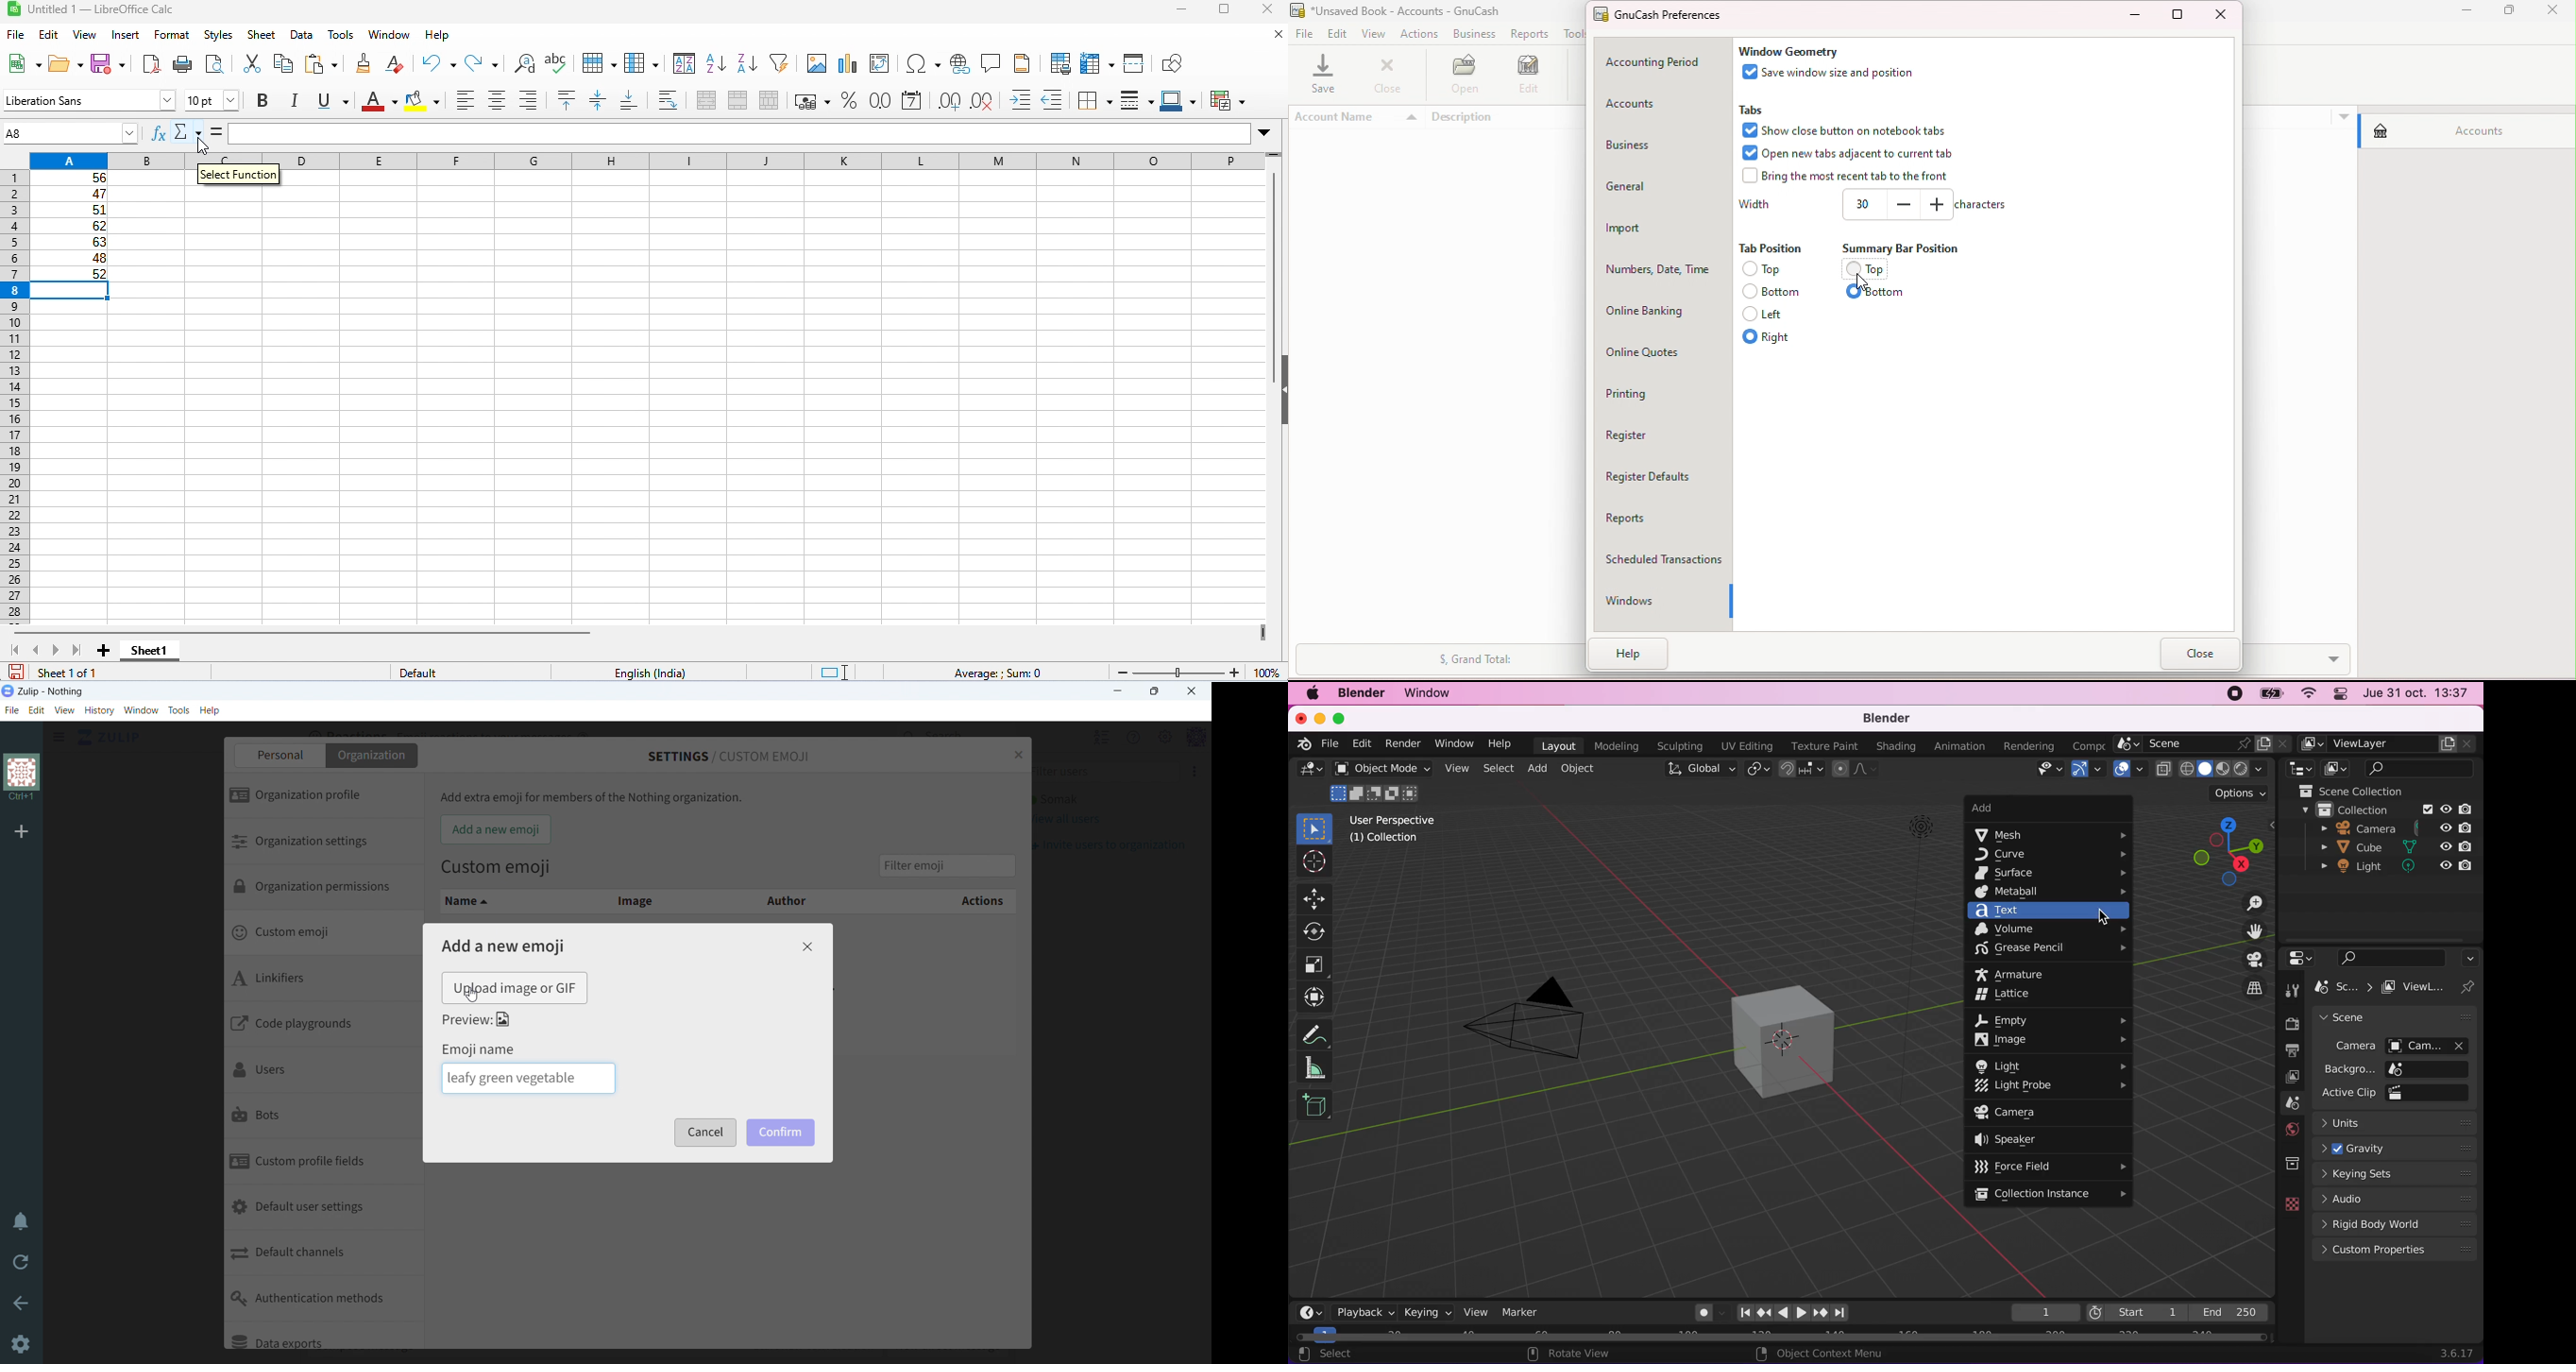 This screenshot has width=2576, height=1372. What do you see at coordinates (1304, 745) in the screenshot?
I see ` blender logo` at bounding box center [1304, 745].